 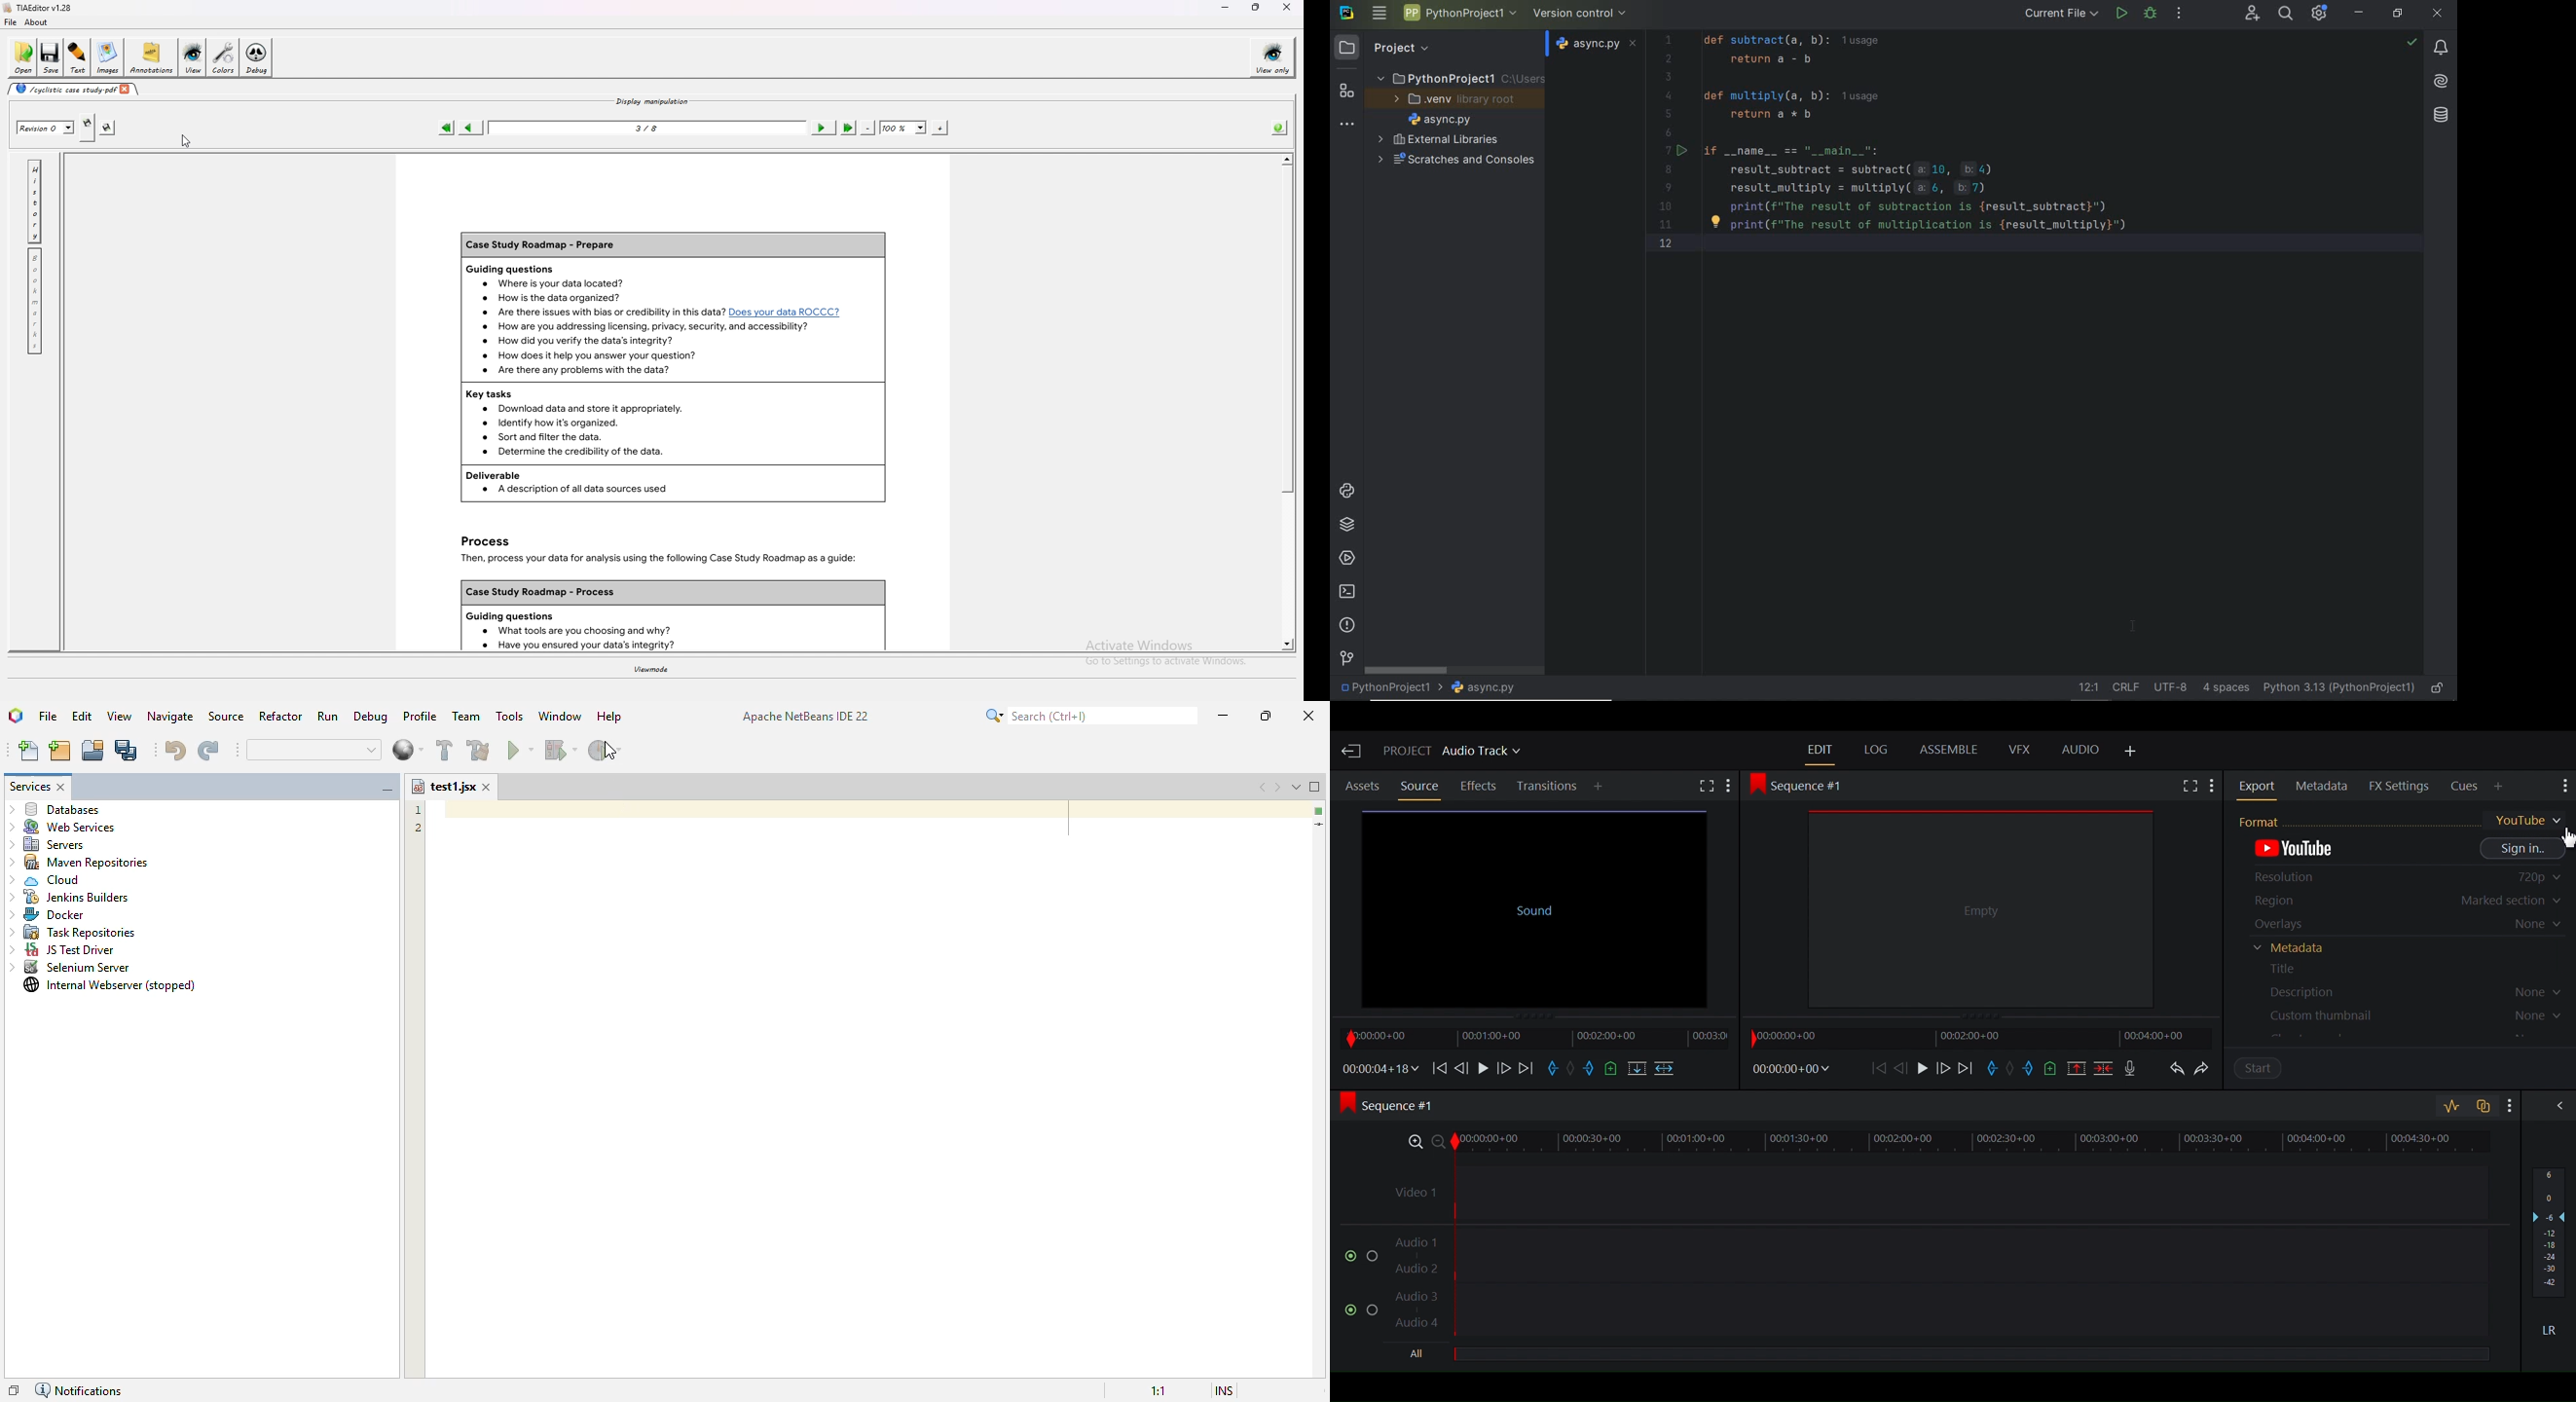 I want to click on internal webserver (stopped), so click(x=110, y=985).